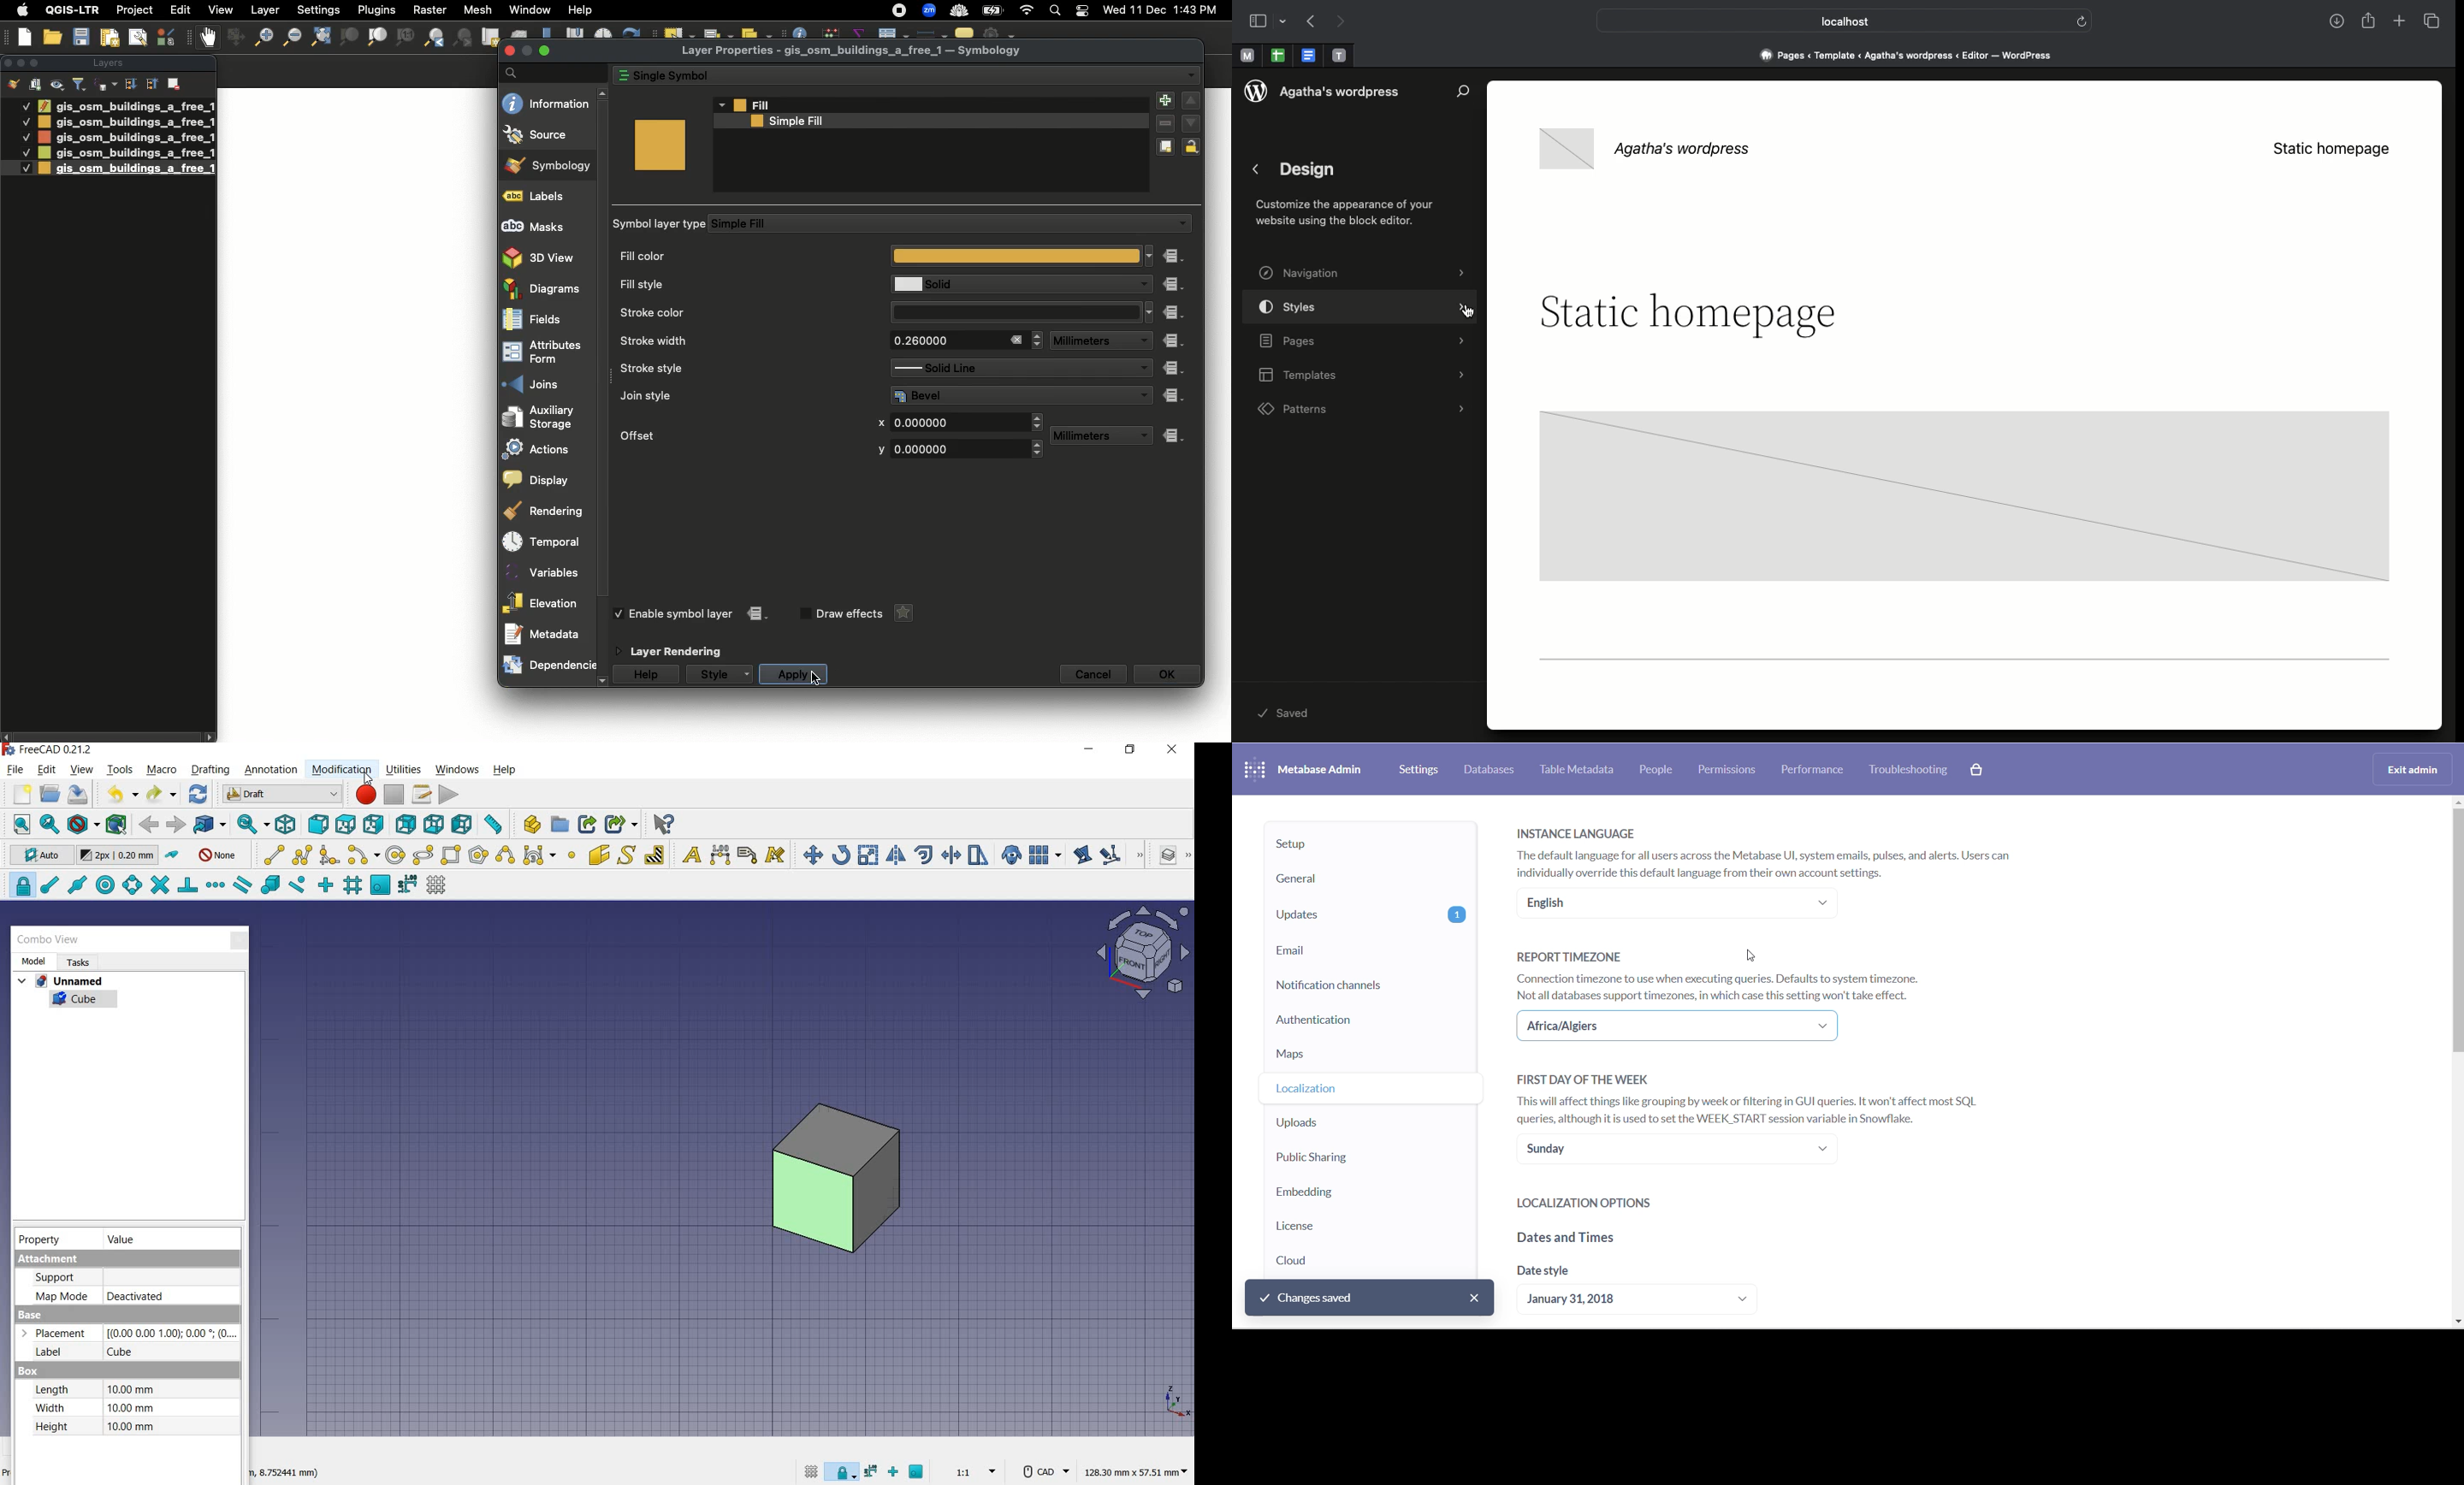 Image resolution: width=2464 pixels, height=1512 pixels. Describe the element at coordinates (217, 856) in the screenshot. I see `autogroup off` at that location.